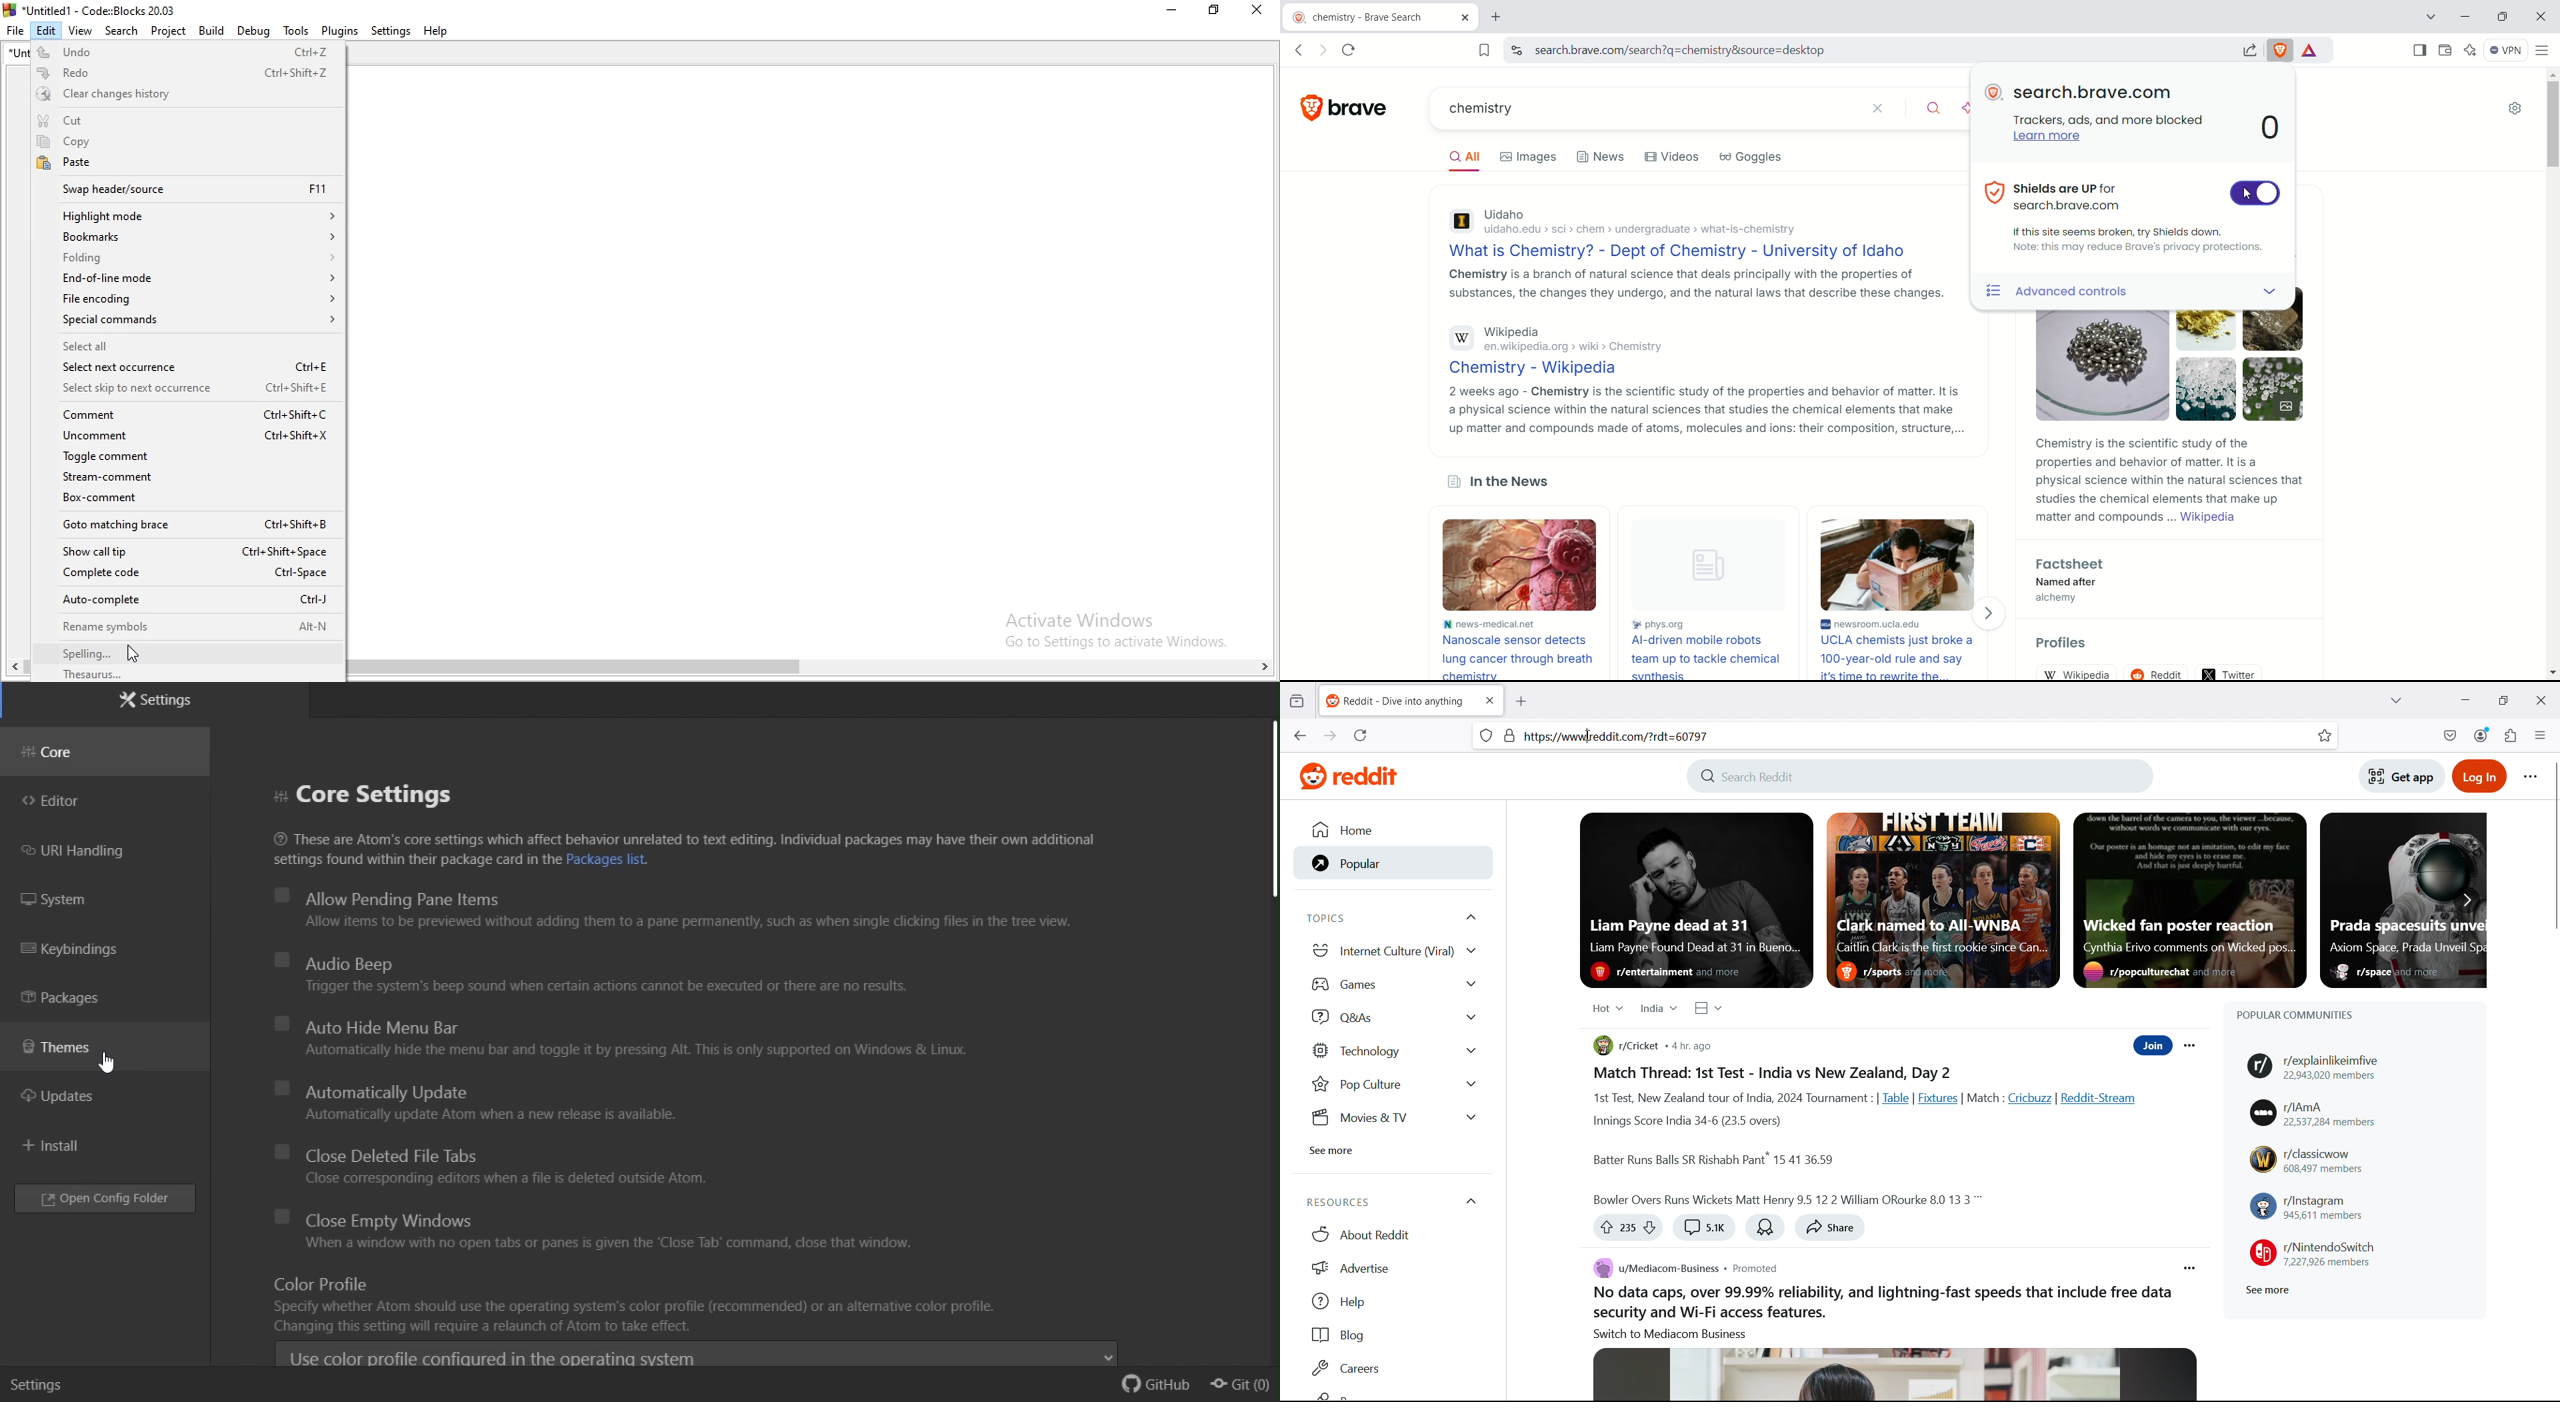 The height and width of the screenshot is (1428, 2576). What do you see at coordinates (186, 259) in the screenshot?
I see `Folding ` at bounding box center [186, 259].